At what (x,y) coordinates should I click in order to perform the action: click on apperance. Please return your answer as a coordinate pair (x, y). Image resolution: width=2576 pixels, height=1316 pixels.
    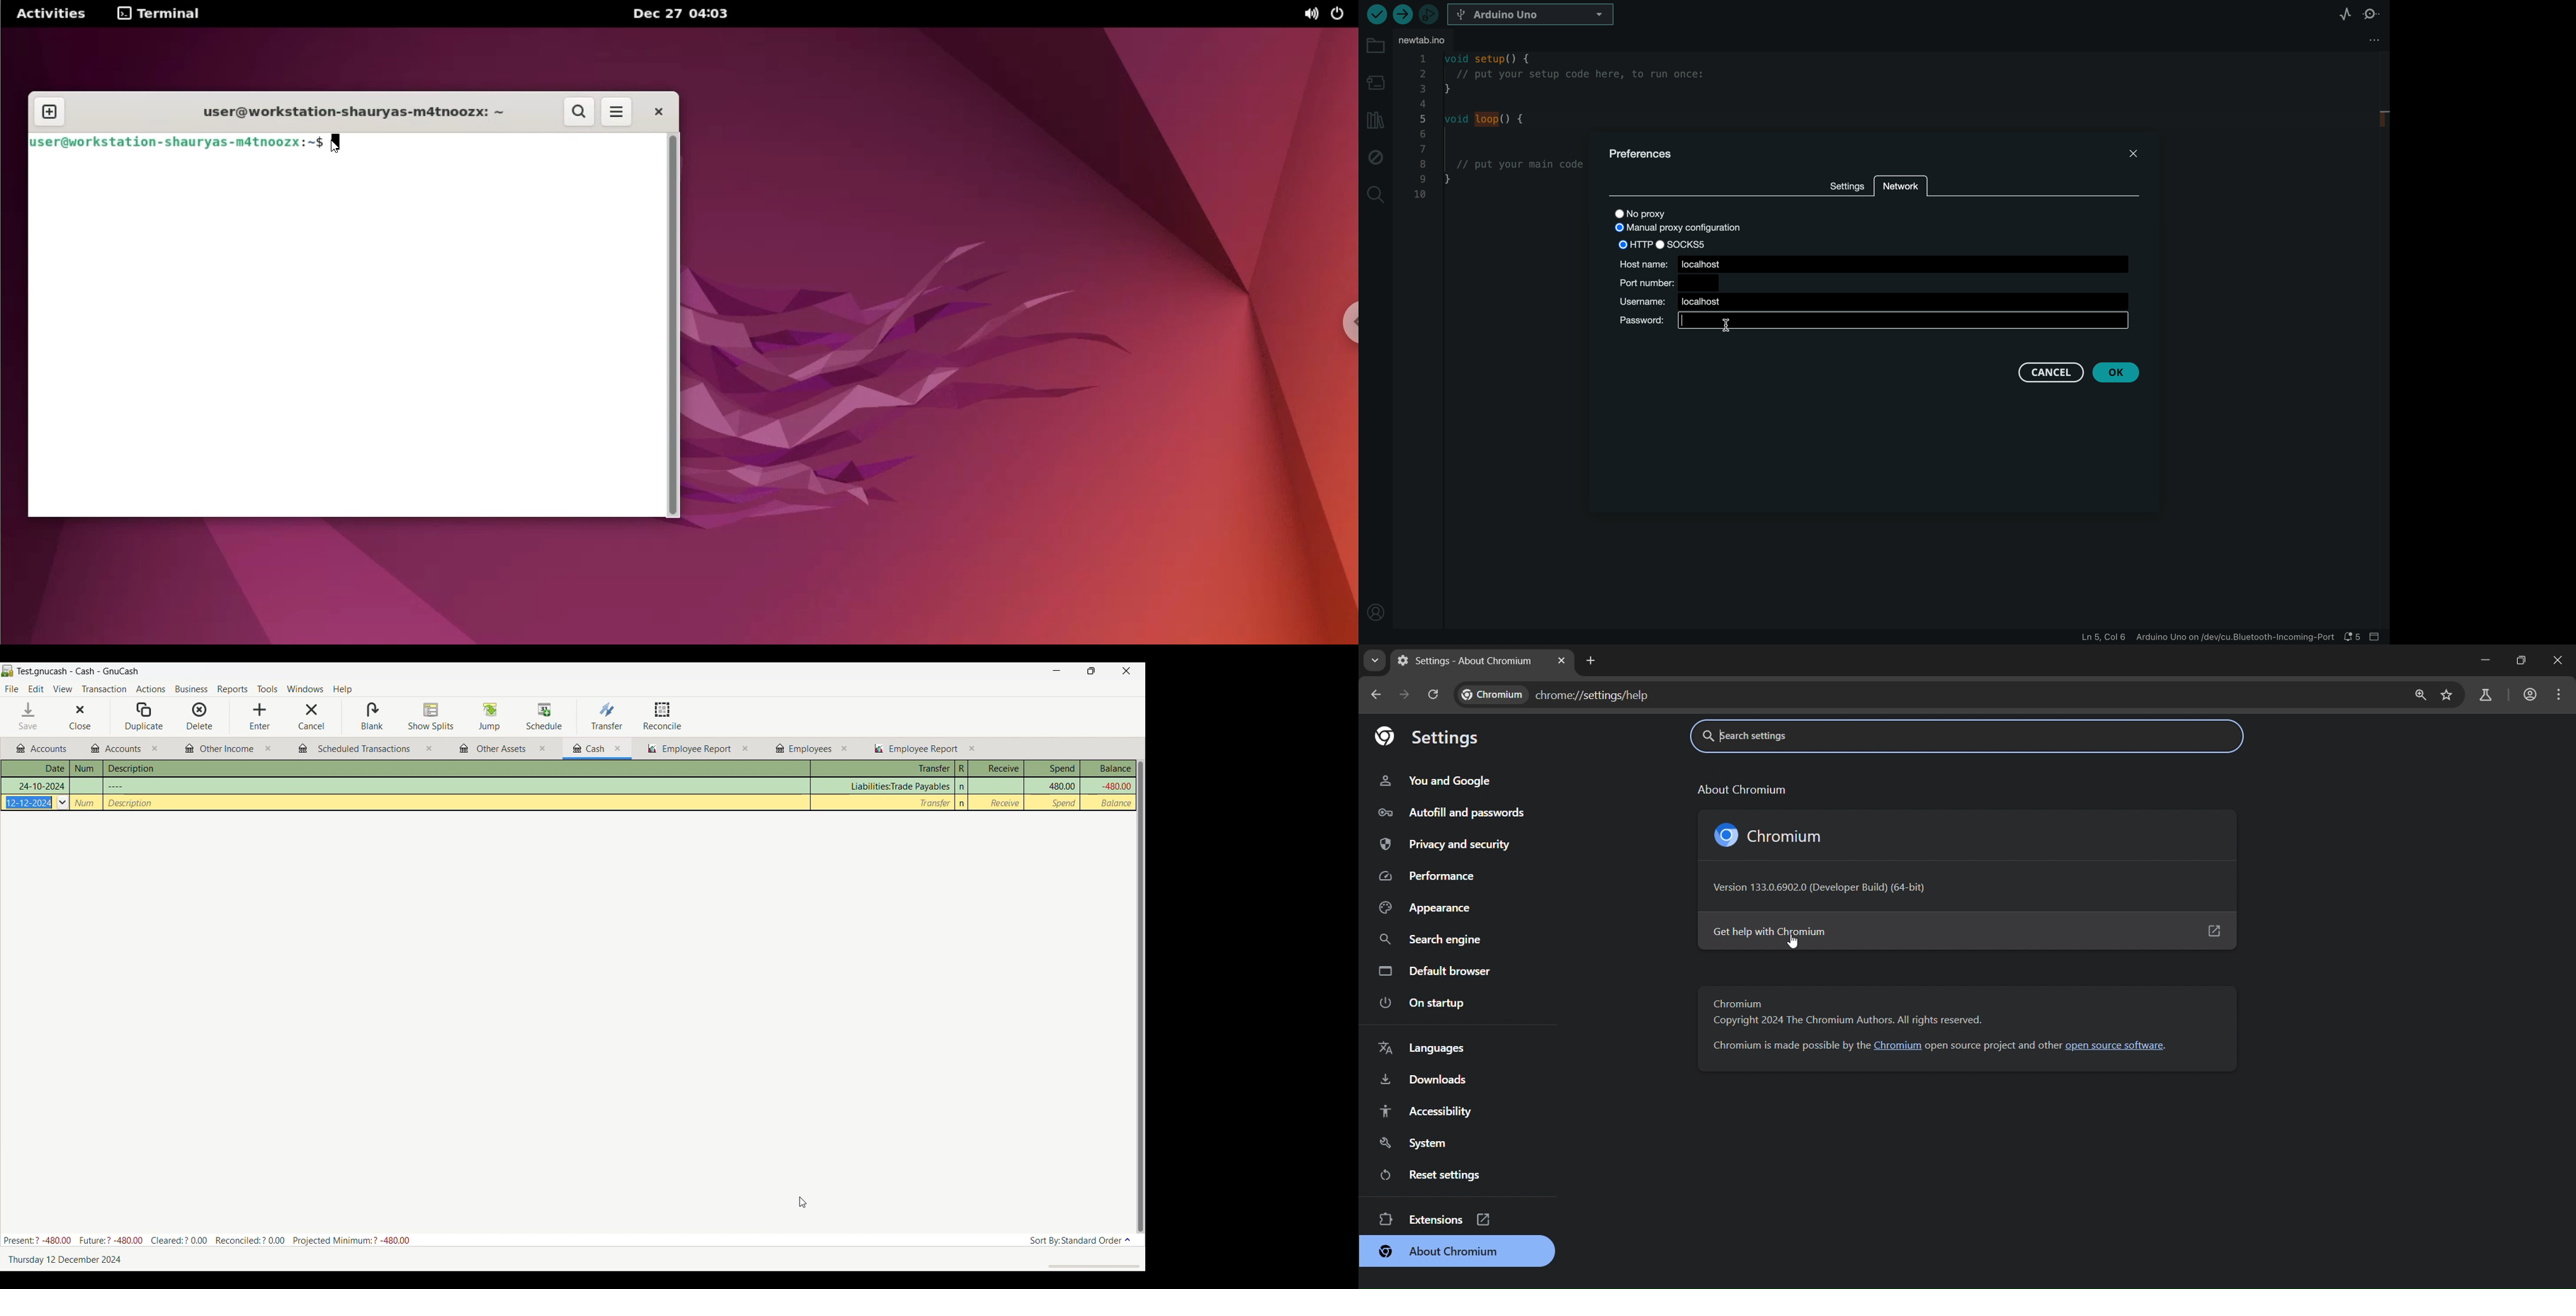
    Looking at the image, I should click on (1428, 908).